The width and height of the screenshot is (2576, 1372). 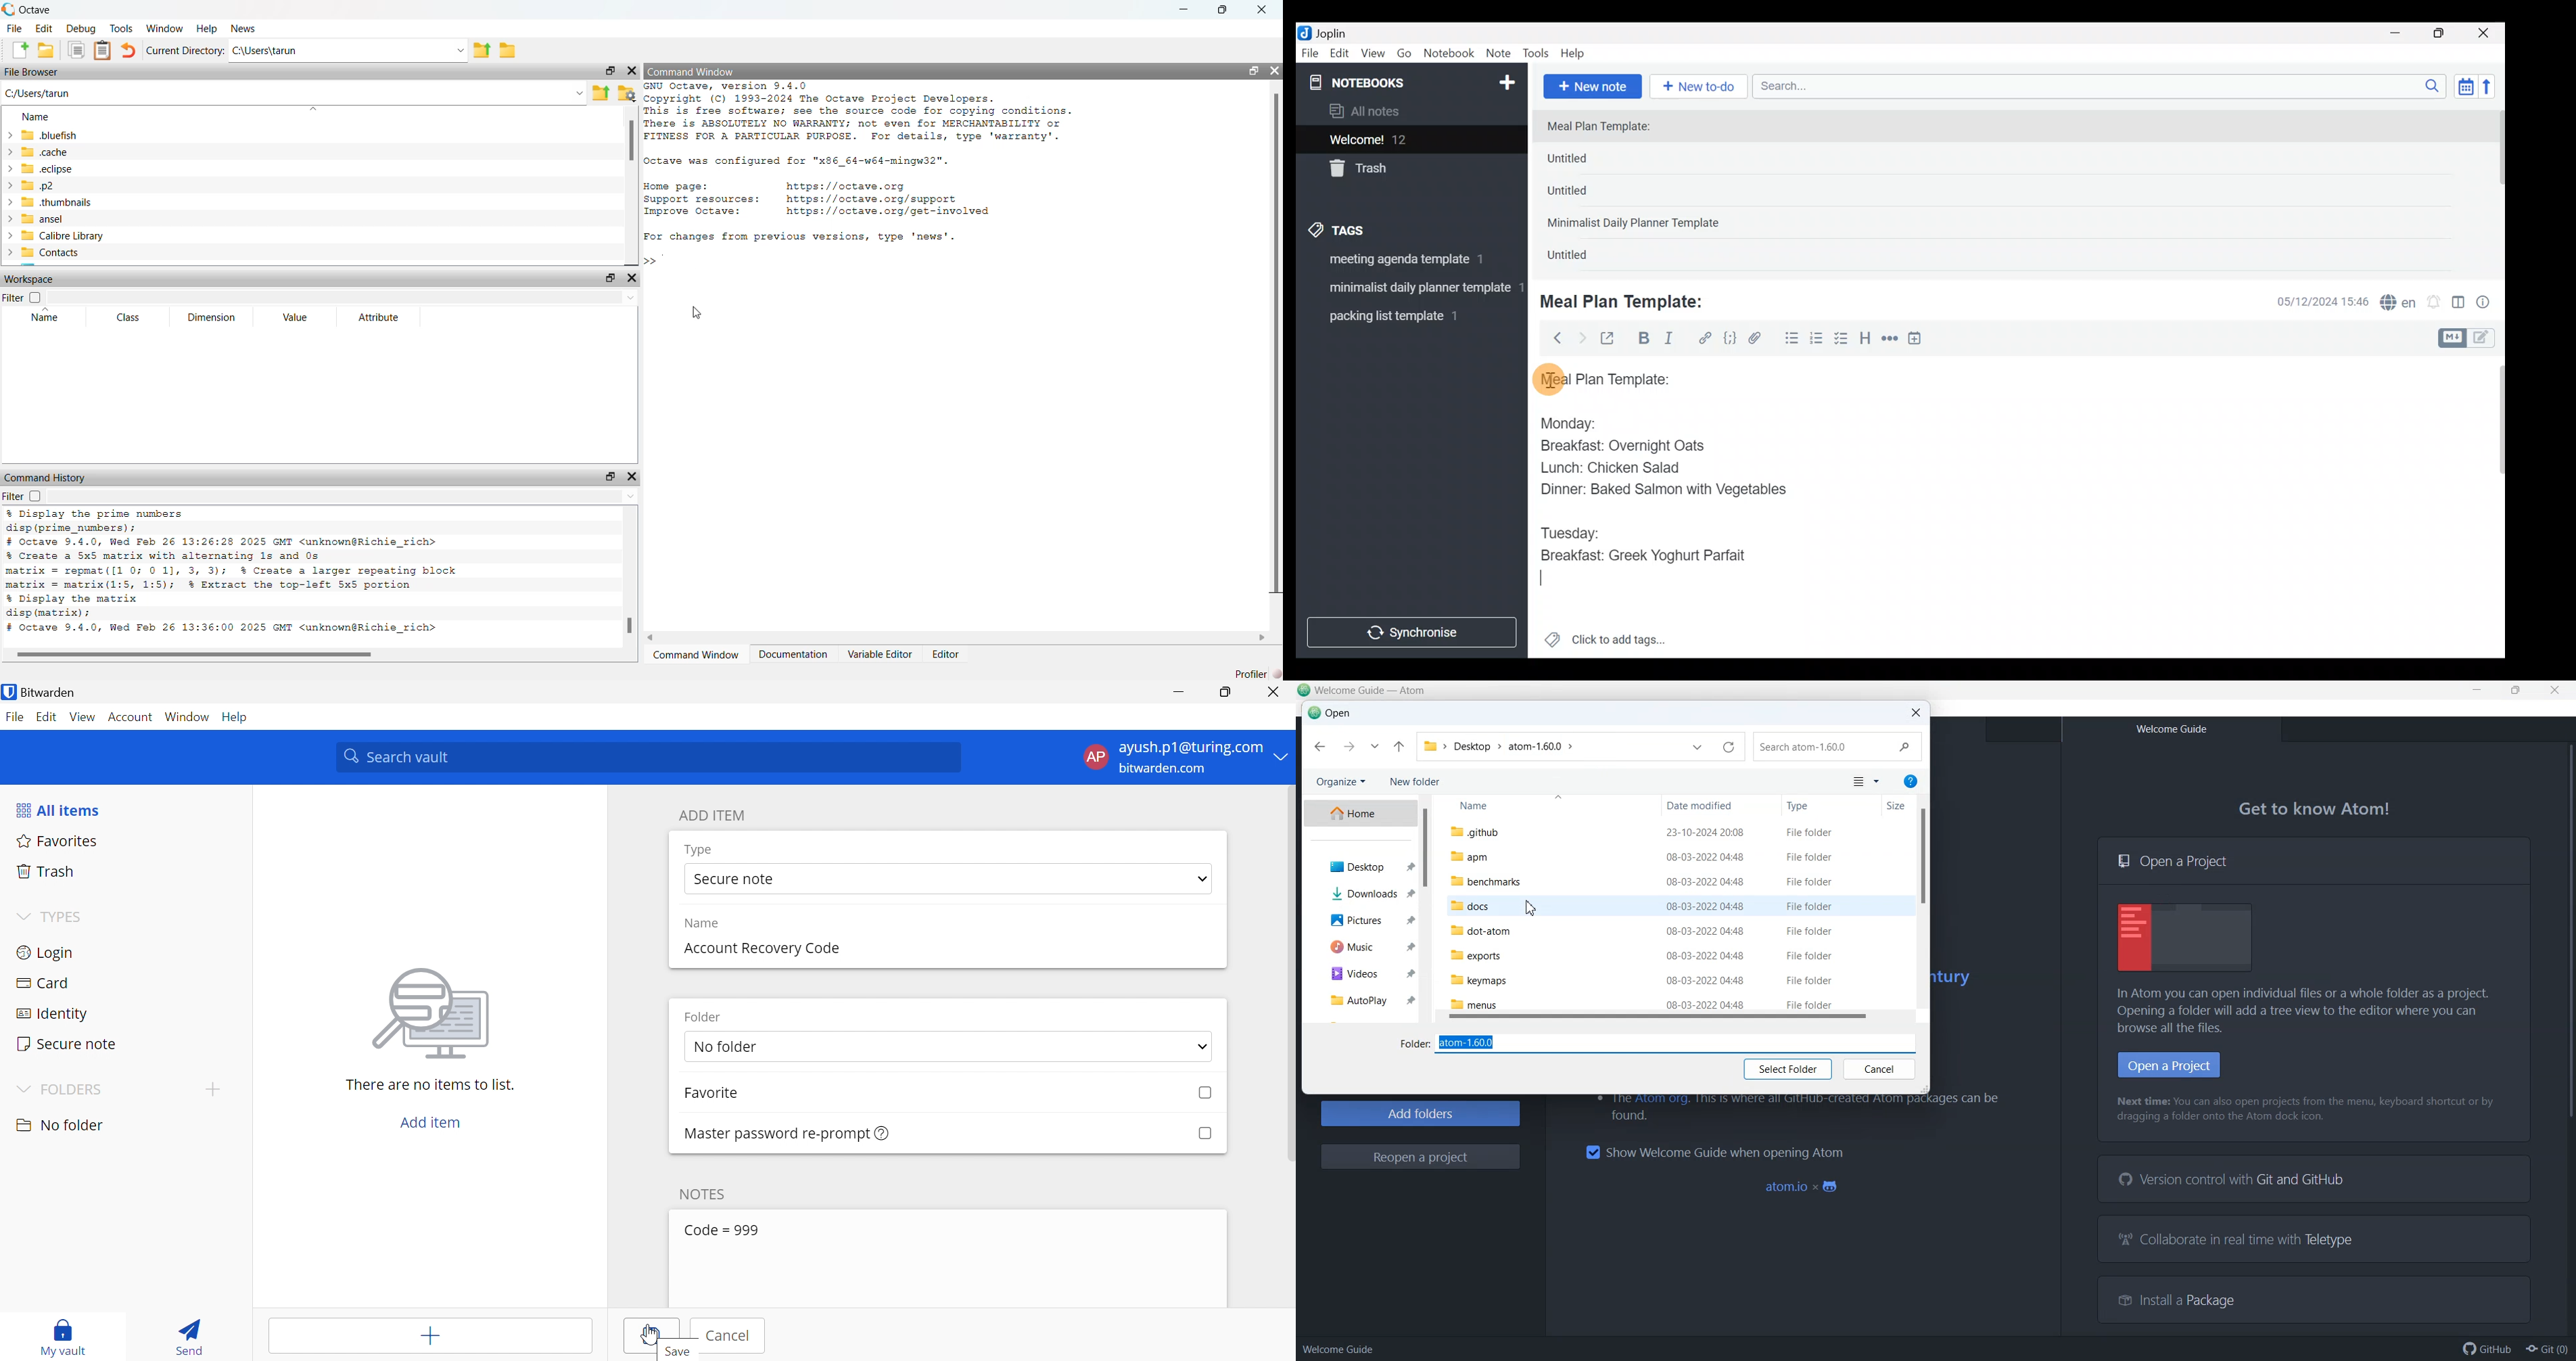 What do you see at coordinates (1609, 468) in the screenshot?
I see `Lunch: Chicken Salad` at bounding box center [1609, 468].